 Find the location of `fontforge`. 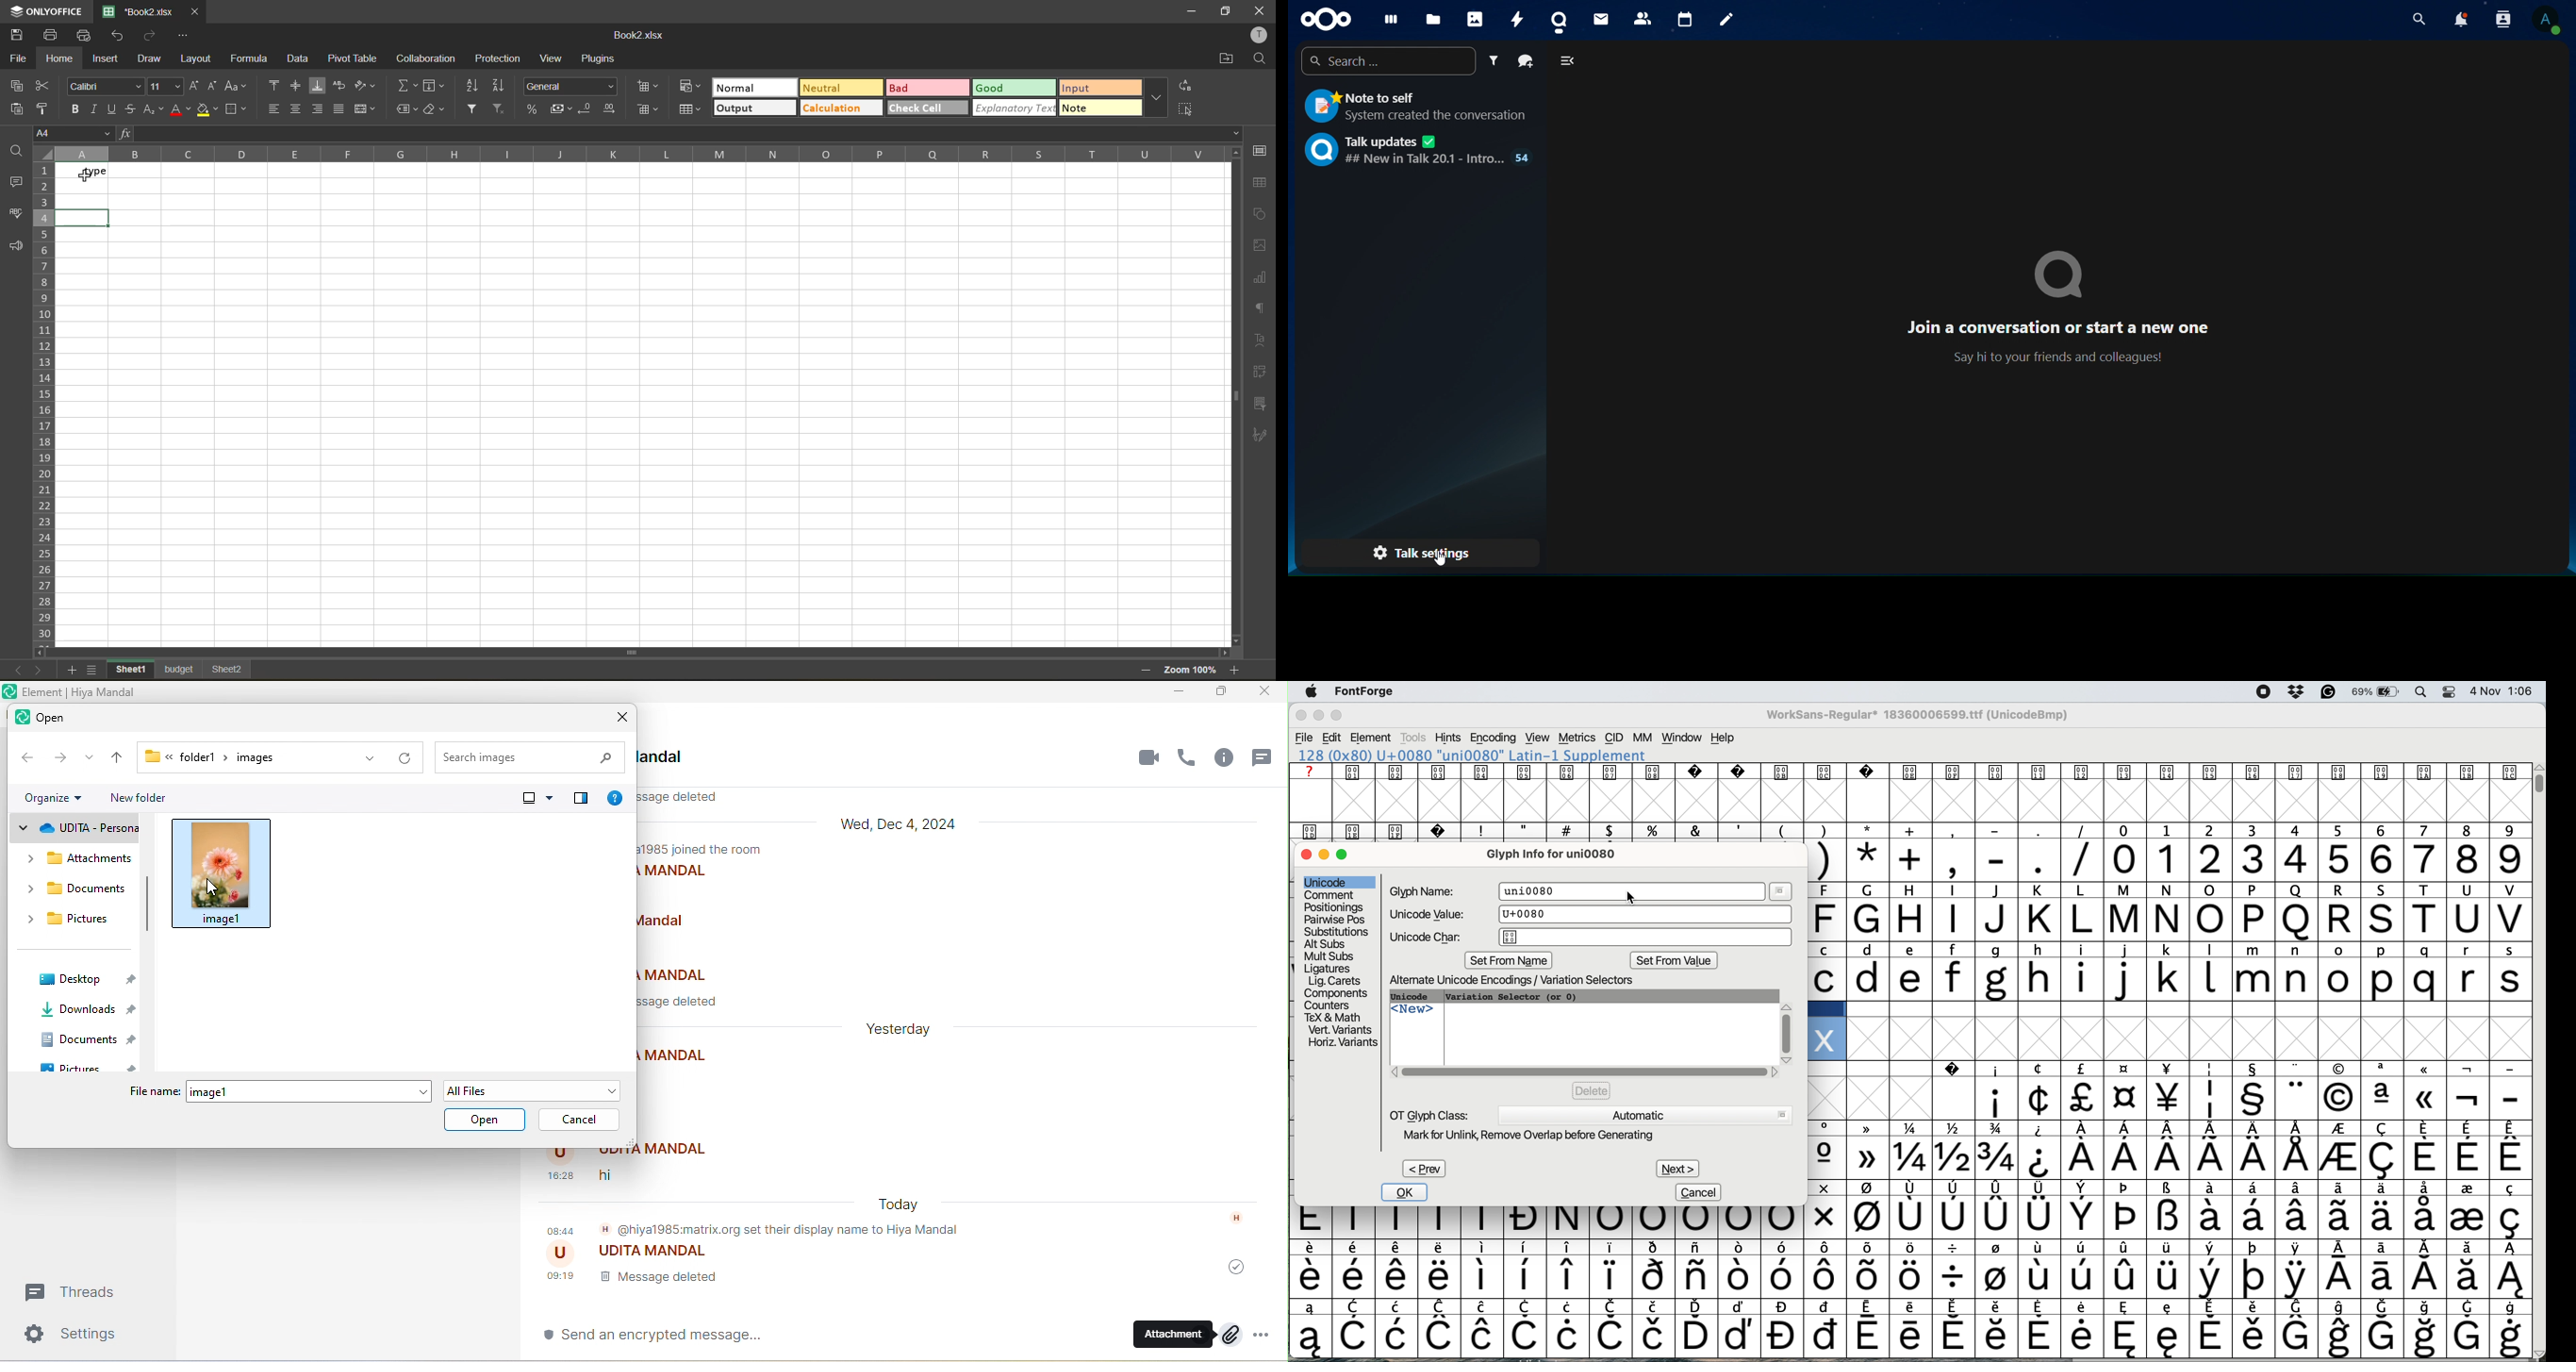

fontforge is located at coordinates (1368, 693).